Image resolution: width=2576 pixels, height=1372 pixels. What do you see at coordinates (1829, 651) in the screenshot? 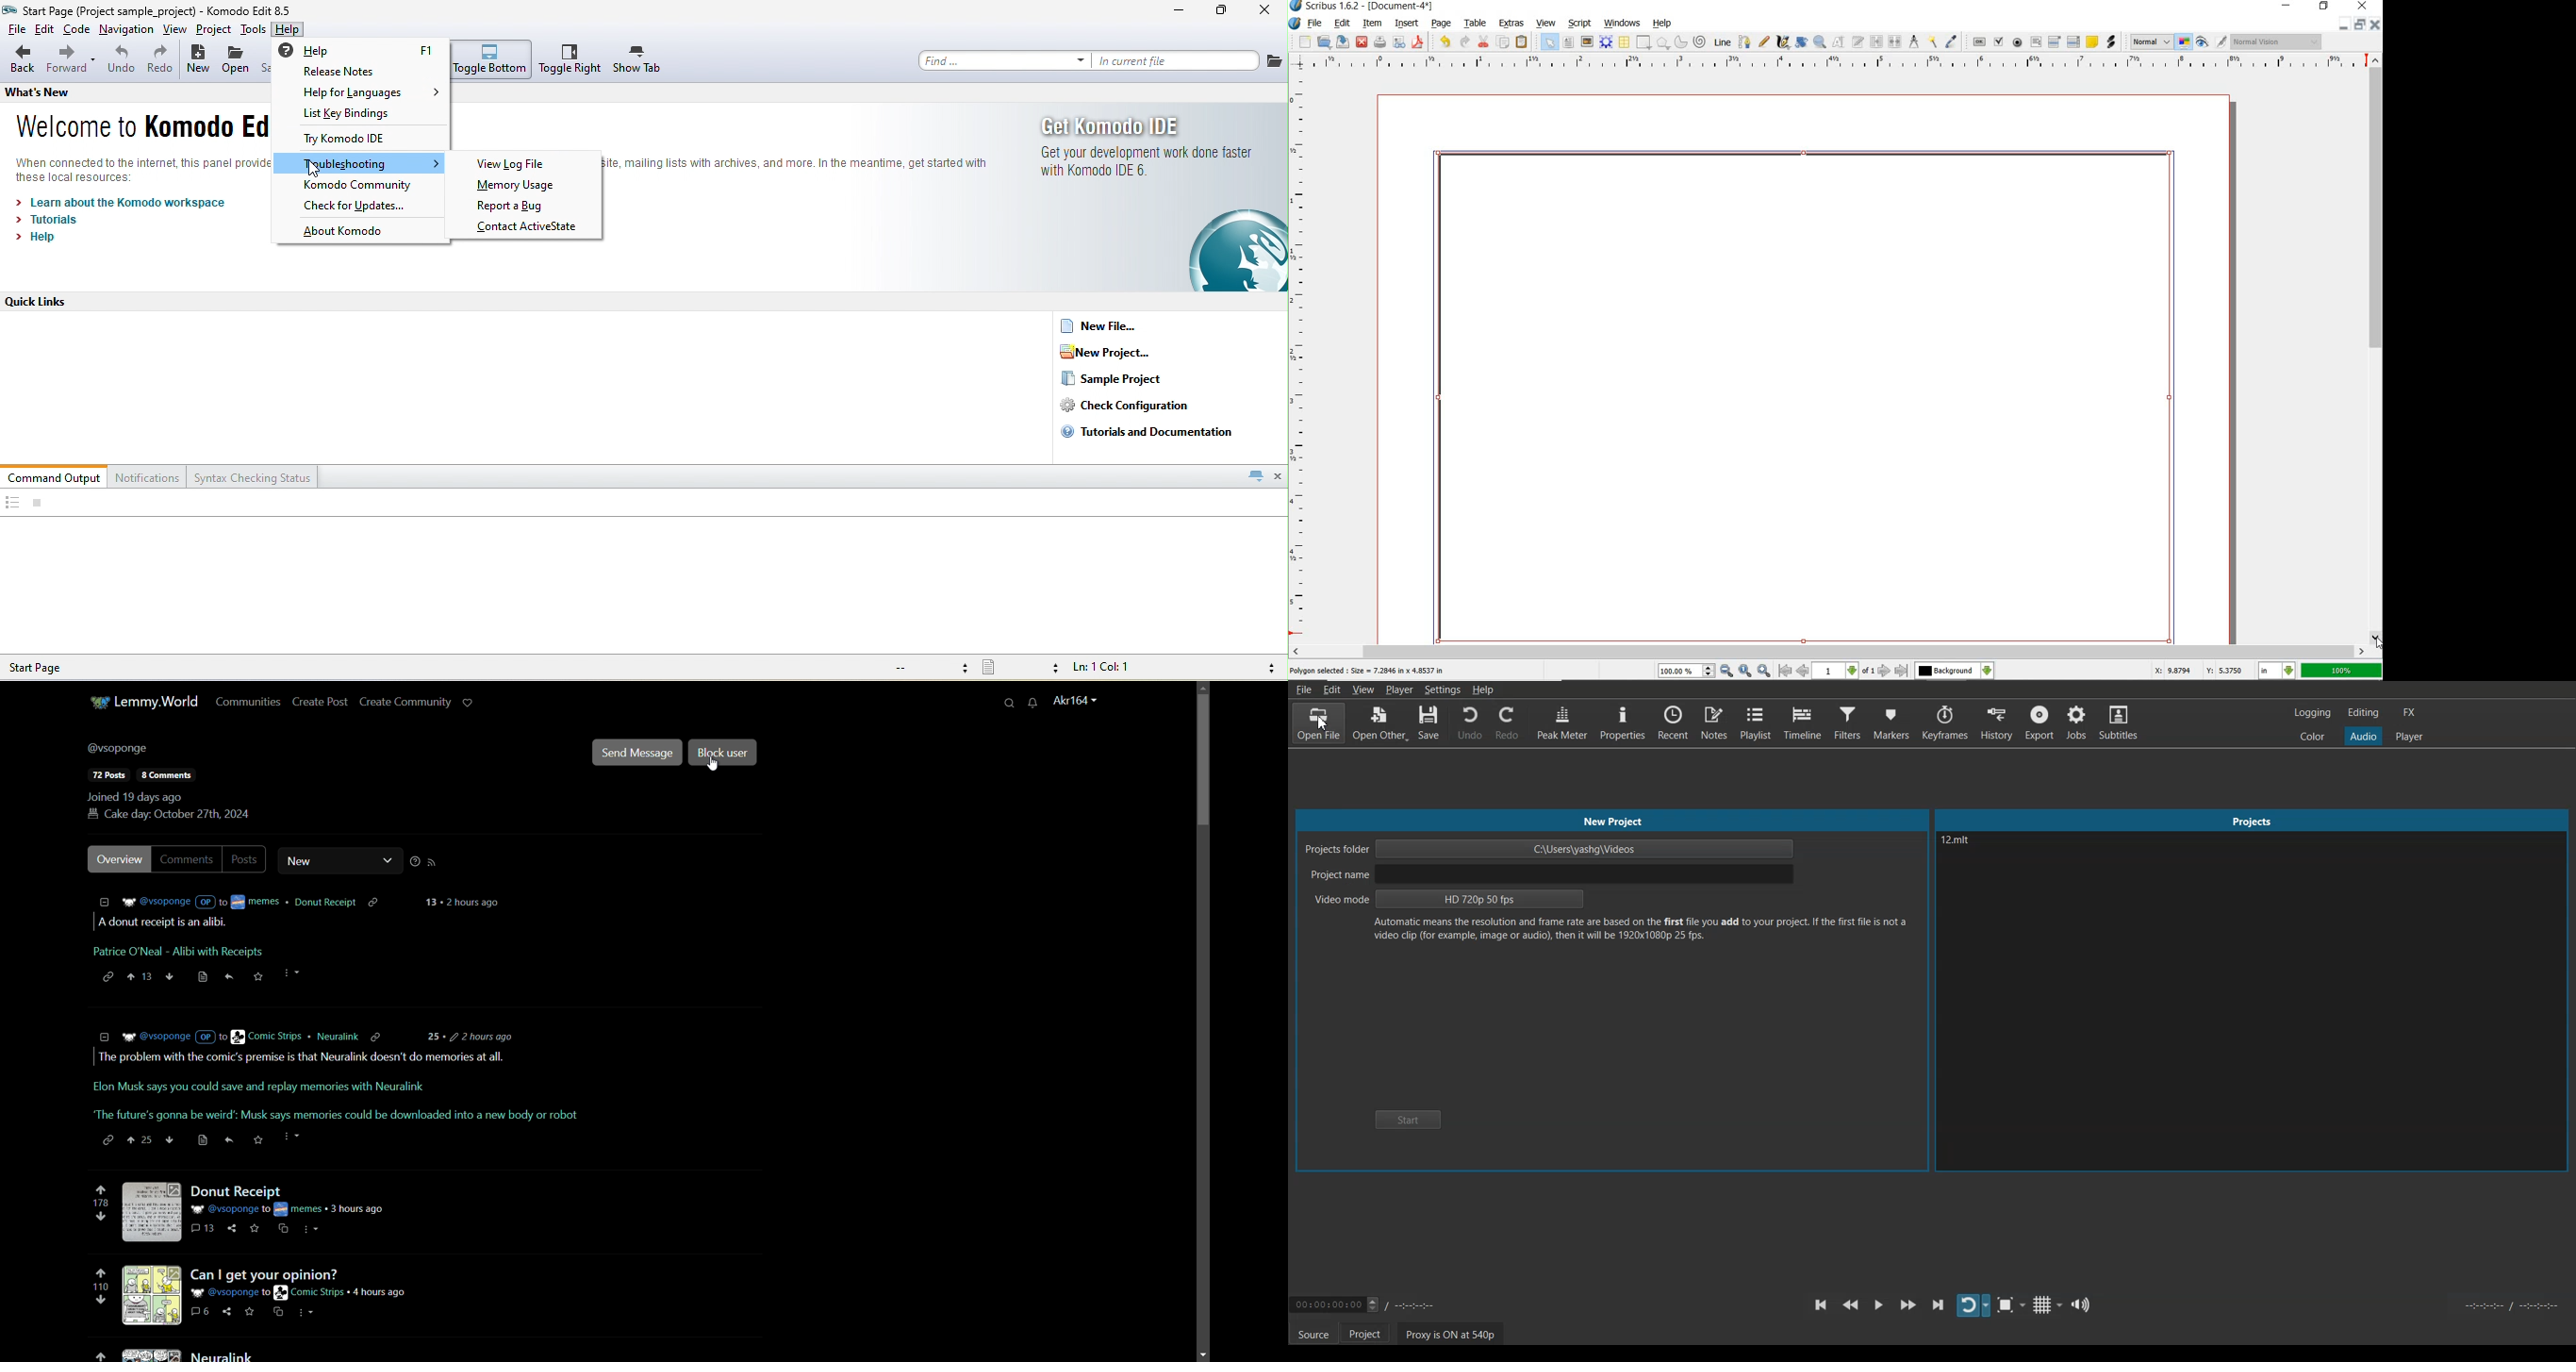
I see `scrollbar` at bounding box center [1829, 651].